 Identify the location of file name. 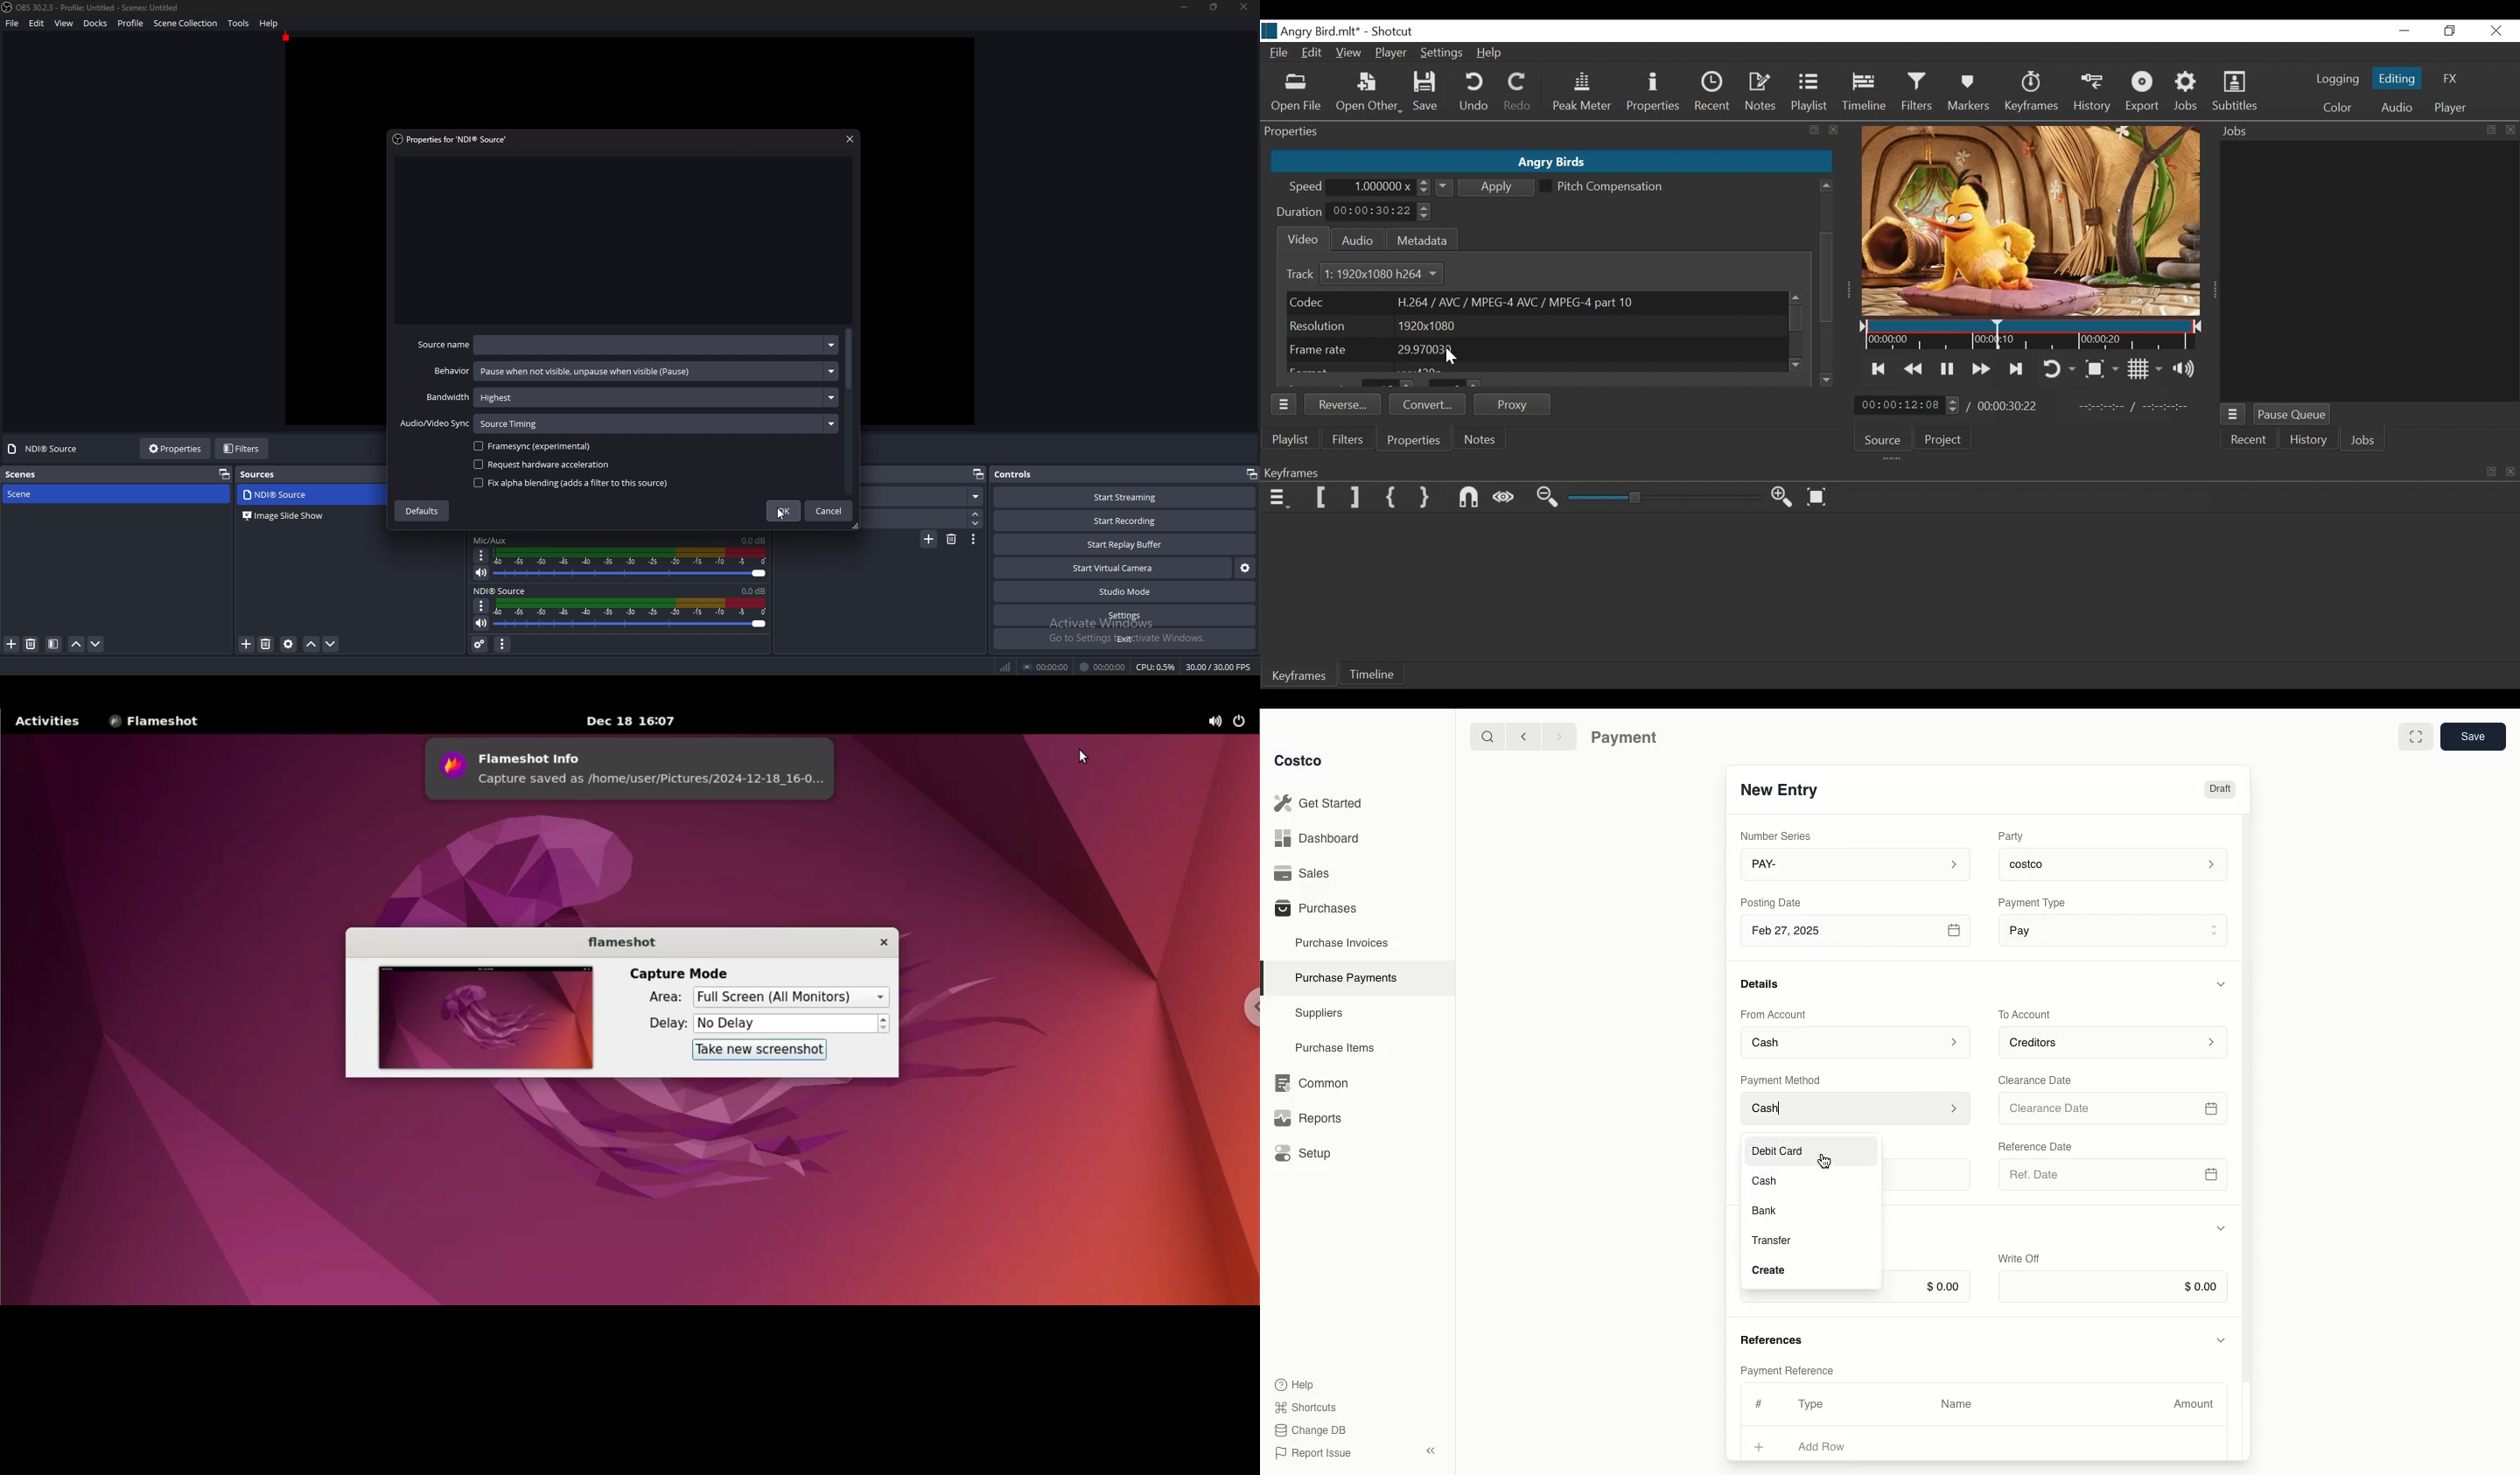
(92, 7).